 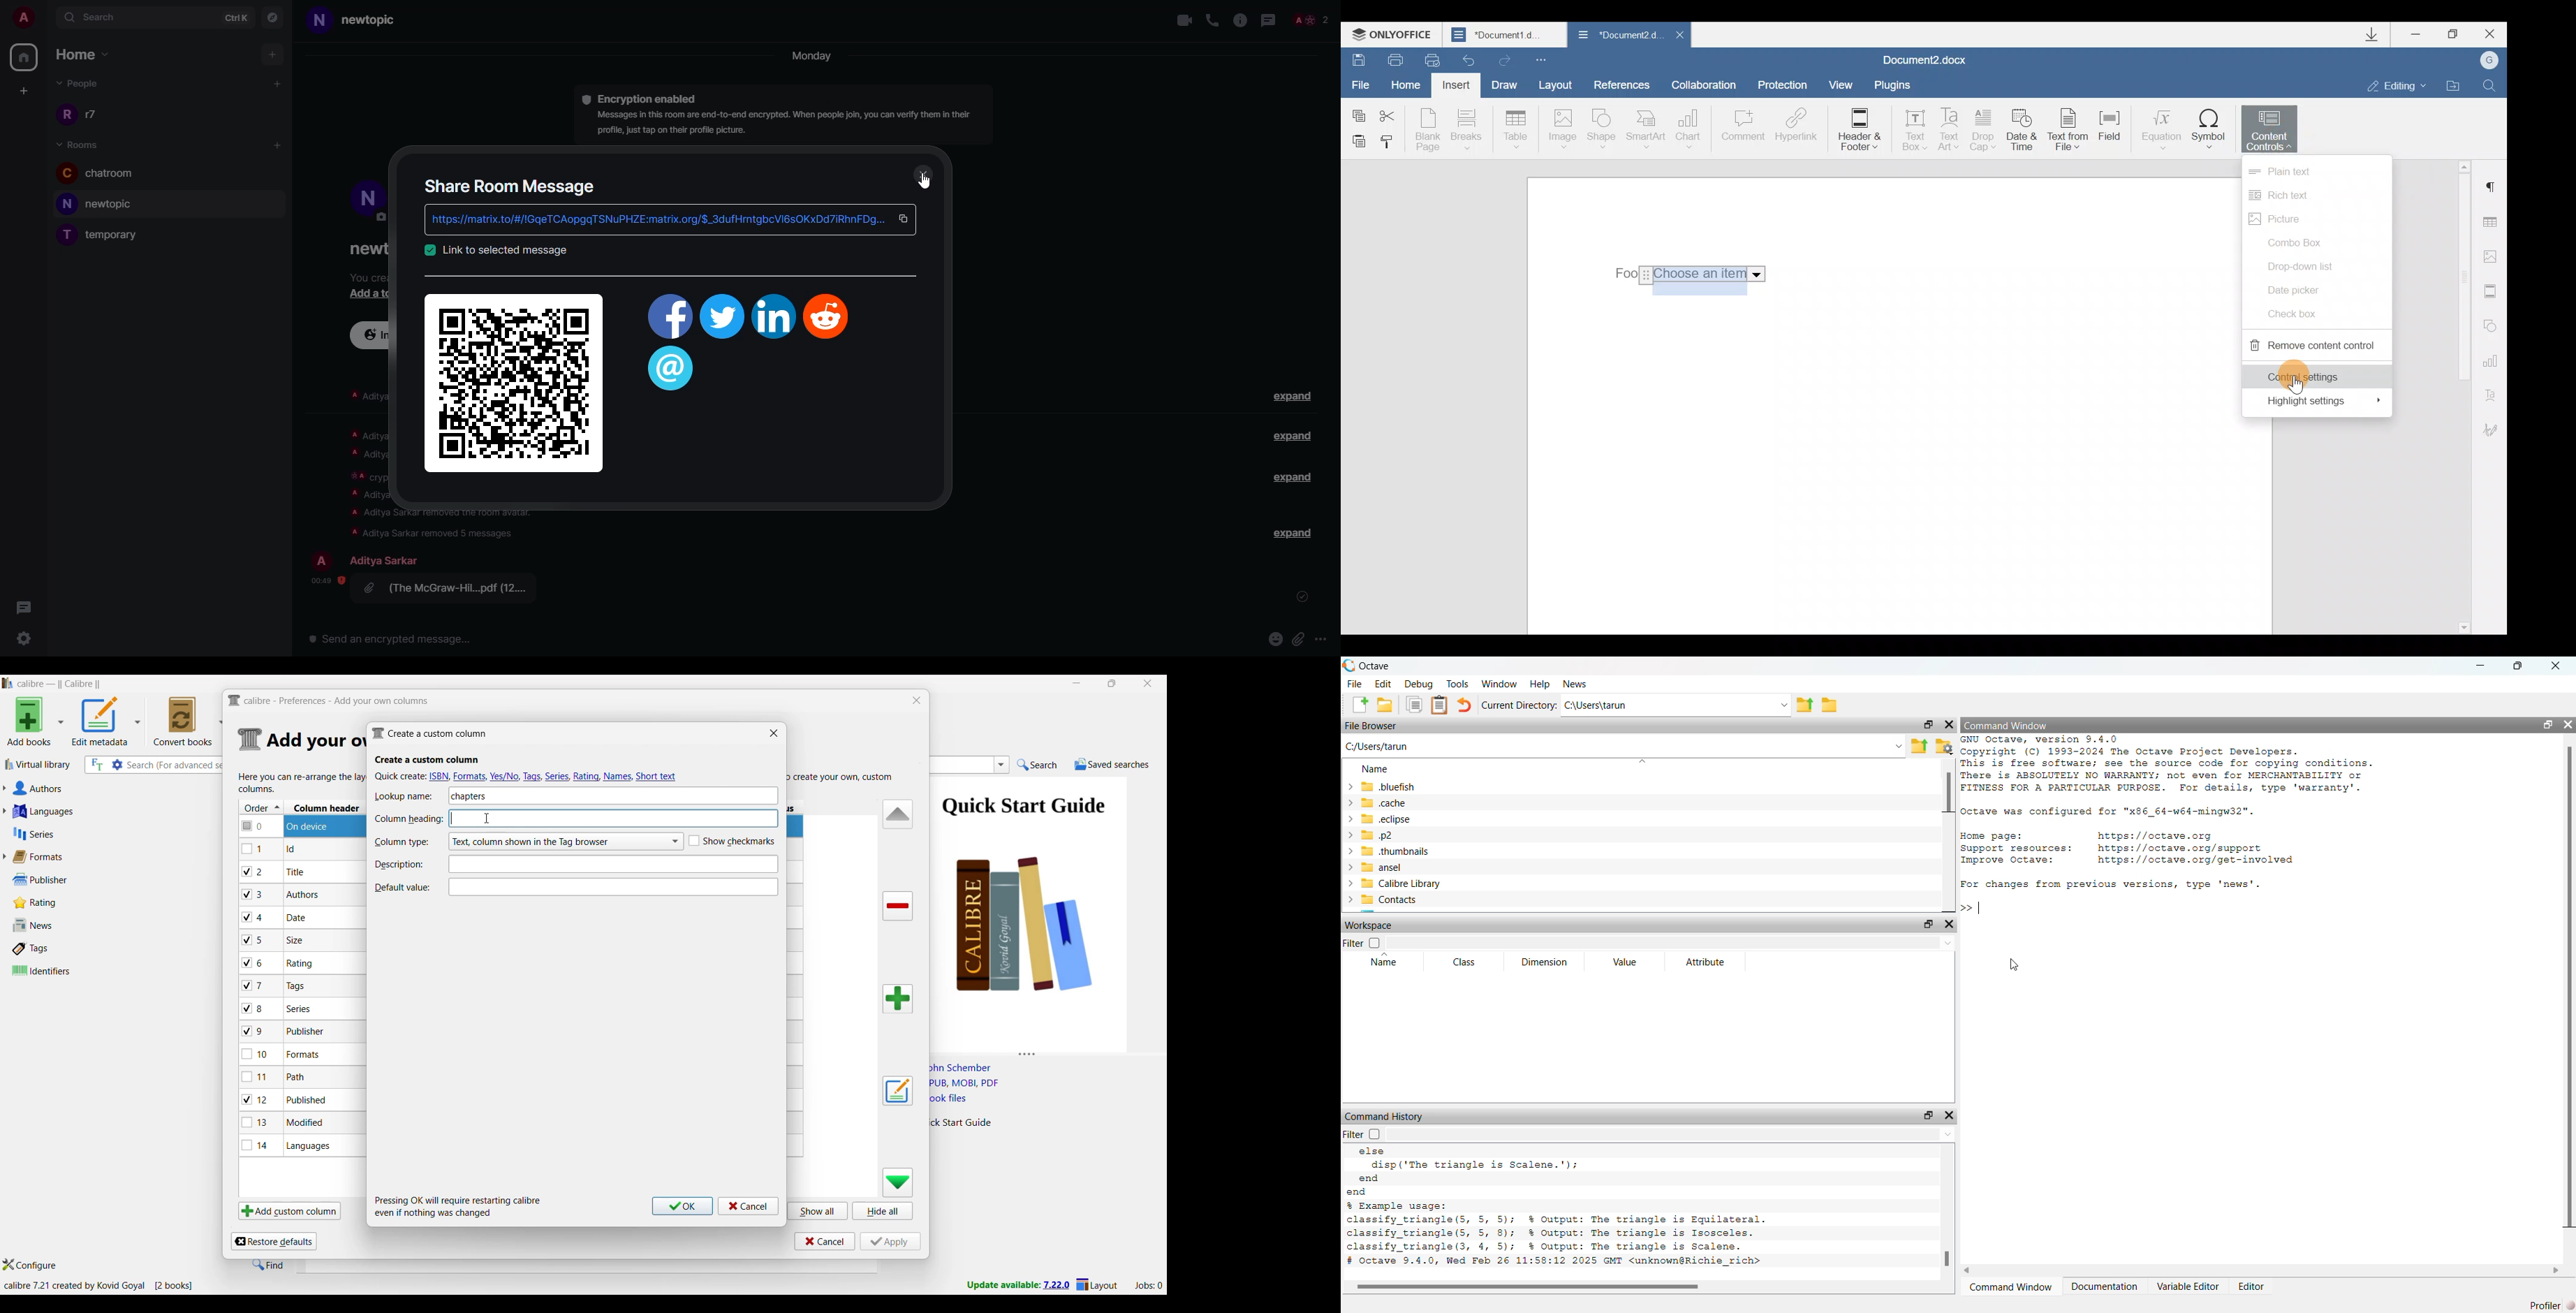 What do you see at coordinates (512, 185) in the screenshot?
I see `share message` at bounding box center [512, 185].